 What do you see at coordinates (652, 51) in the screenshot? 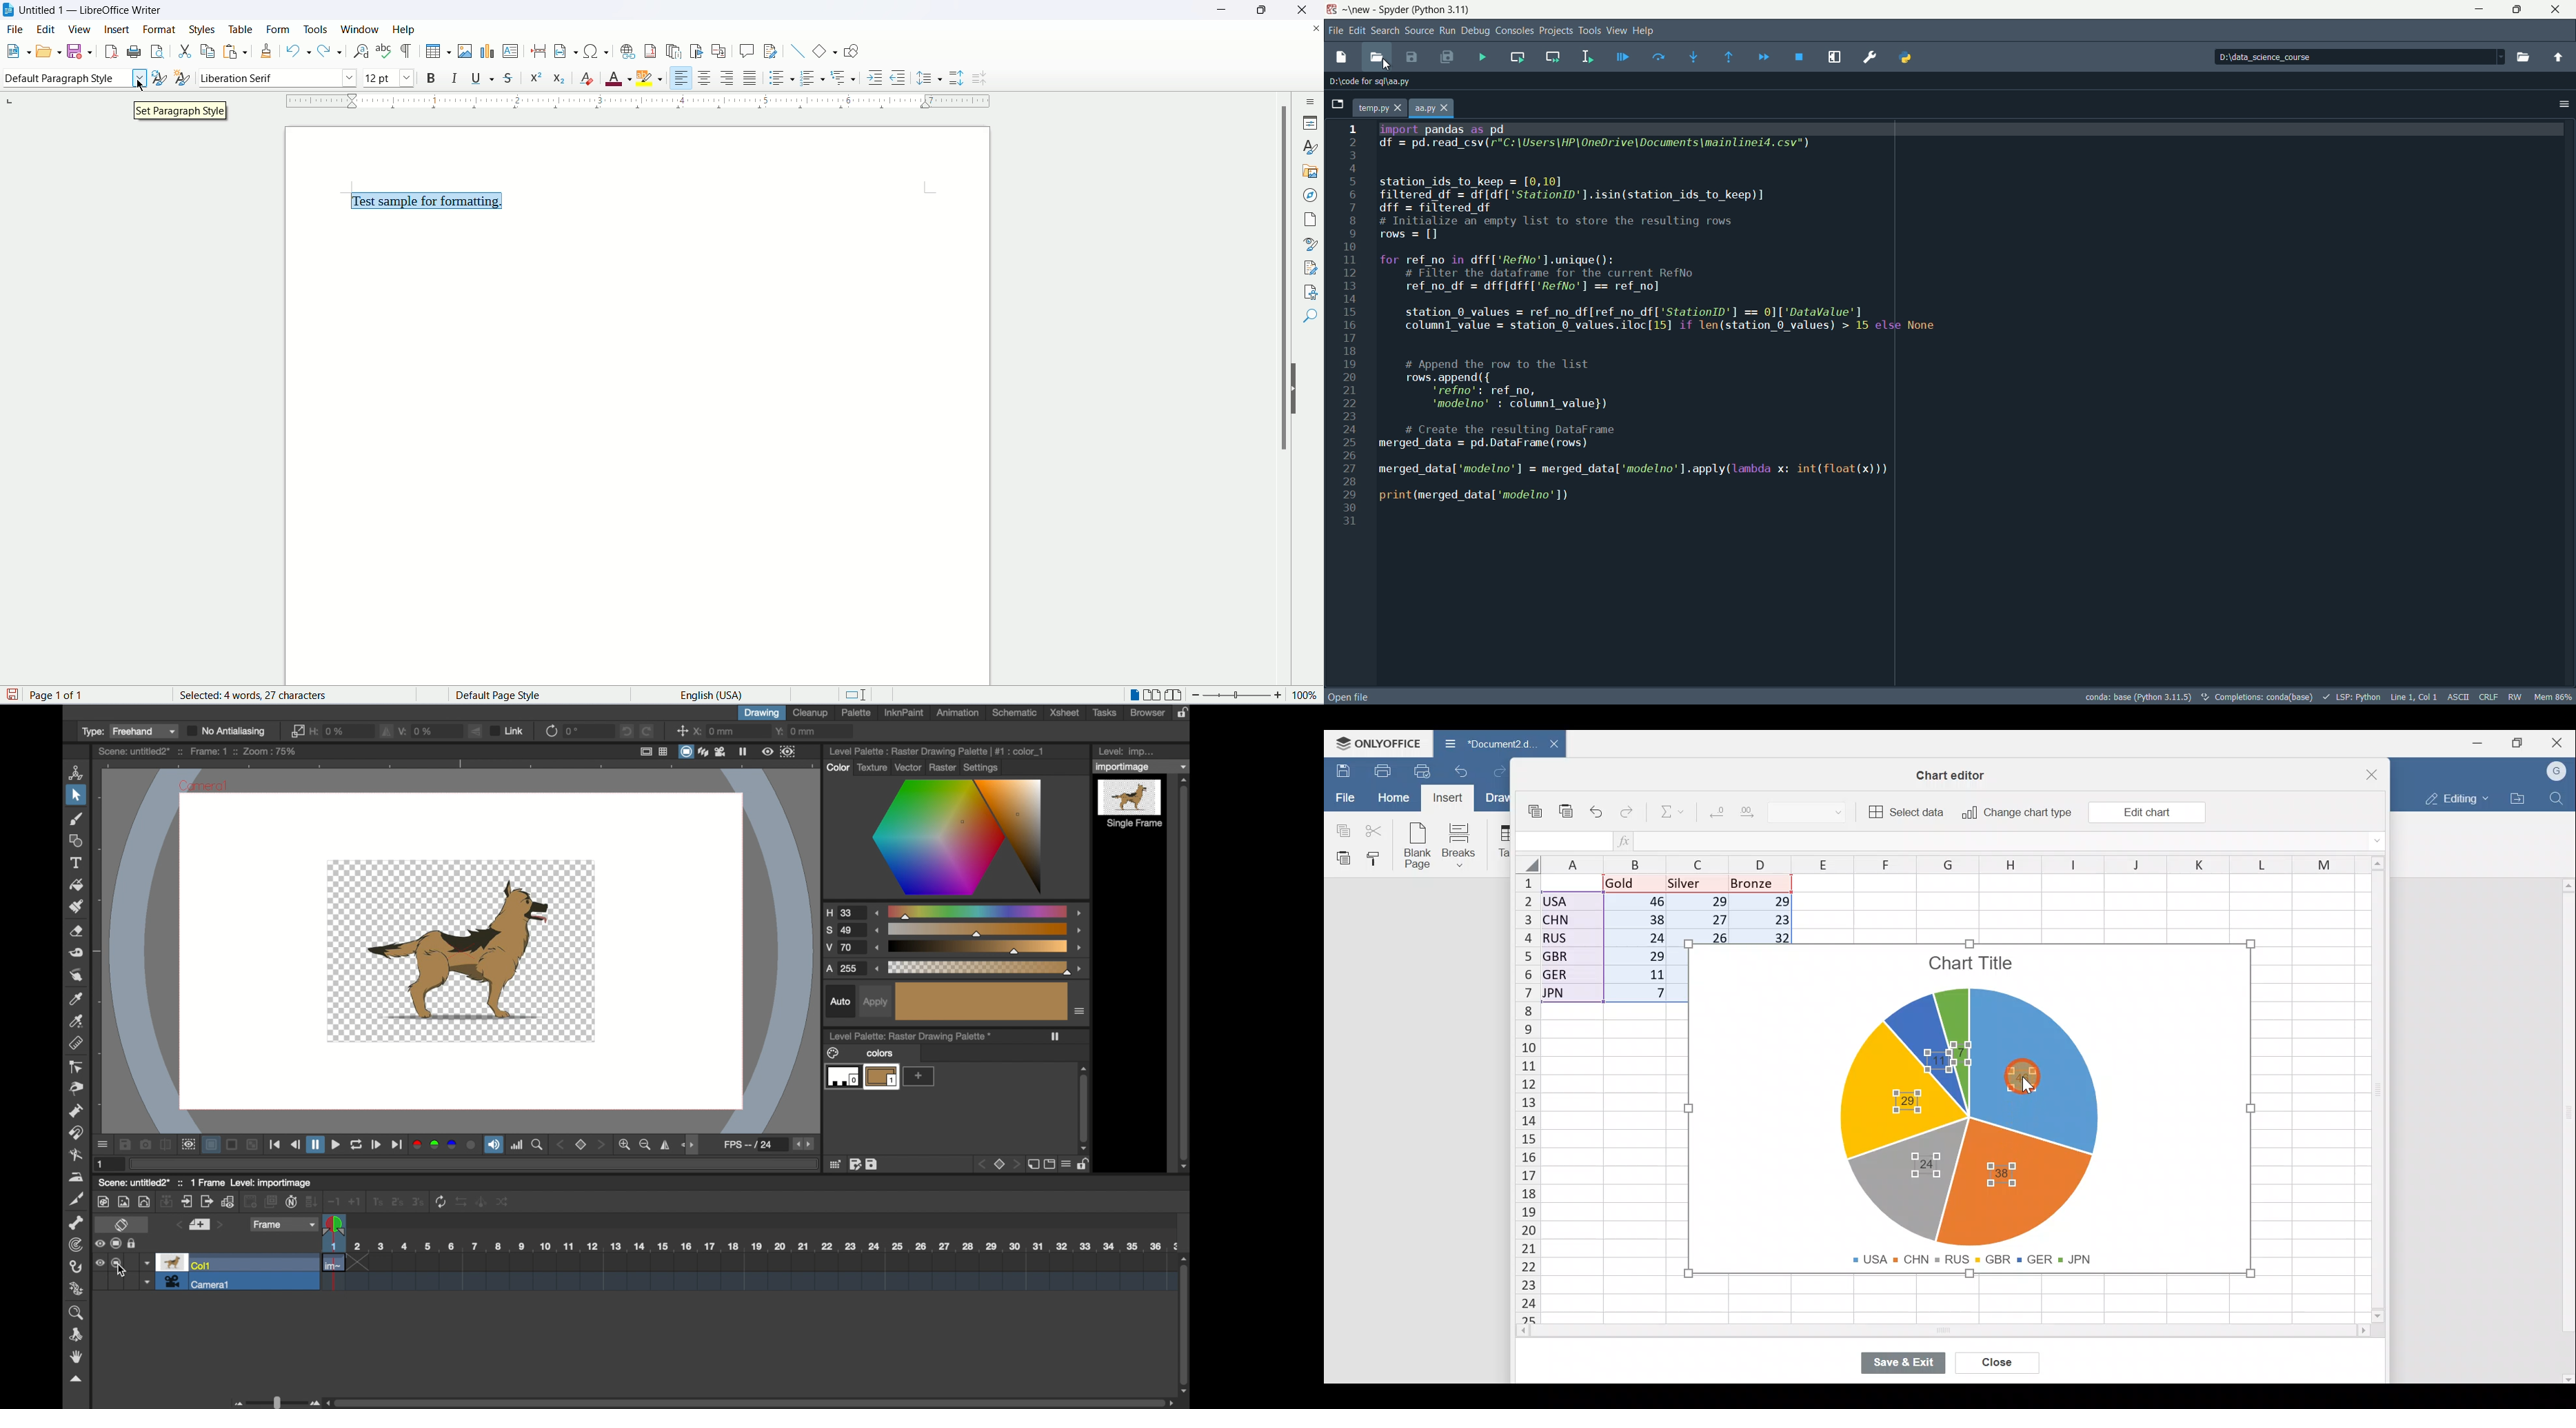
I see `insert footnote` at bounding box center [652, 51].